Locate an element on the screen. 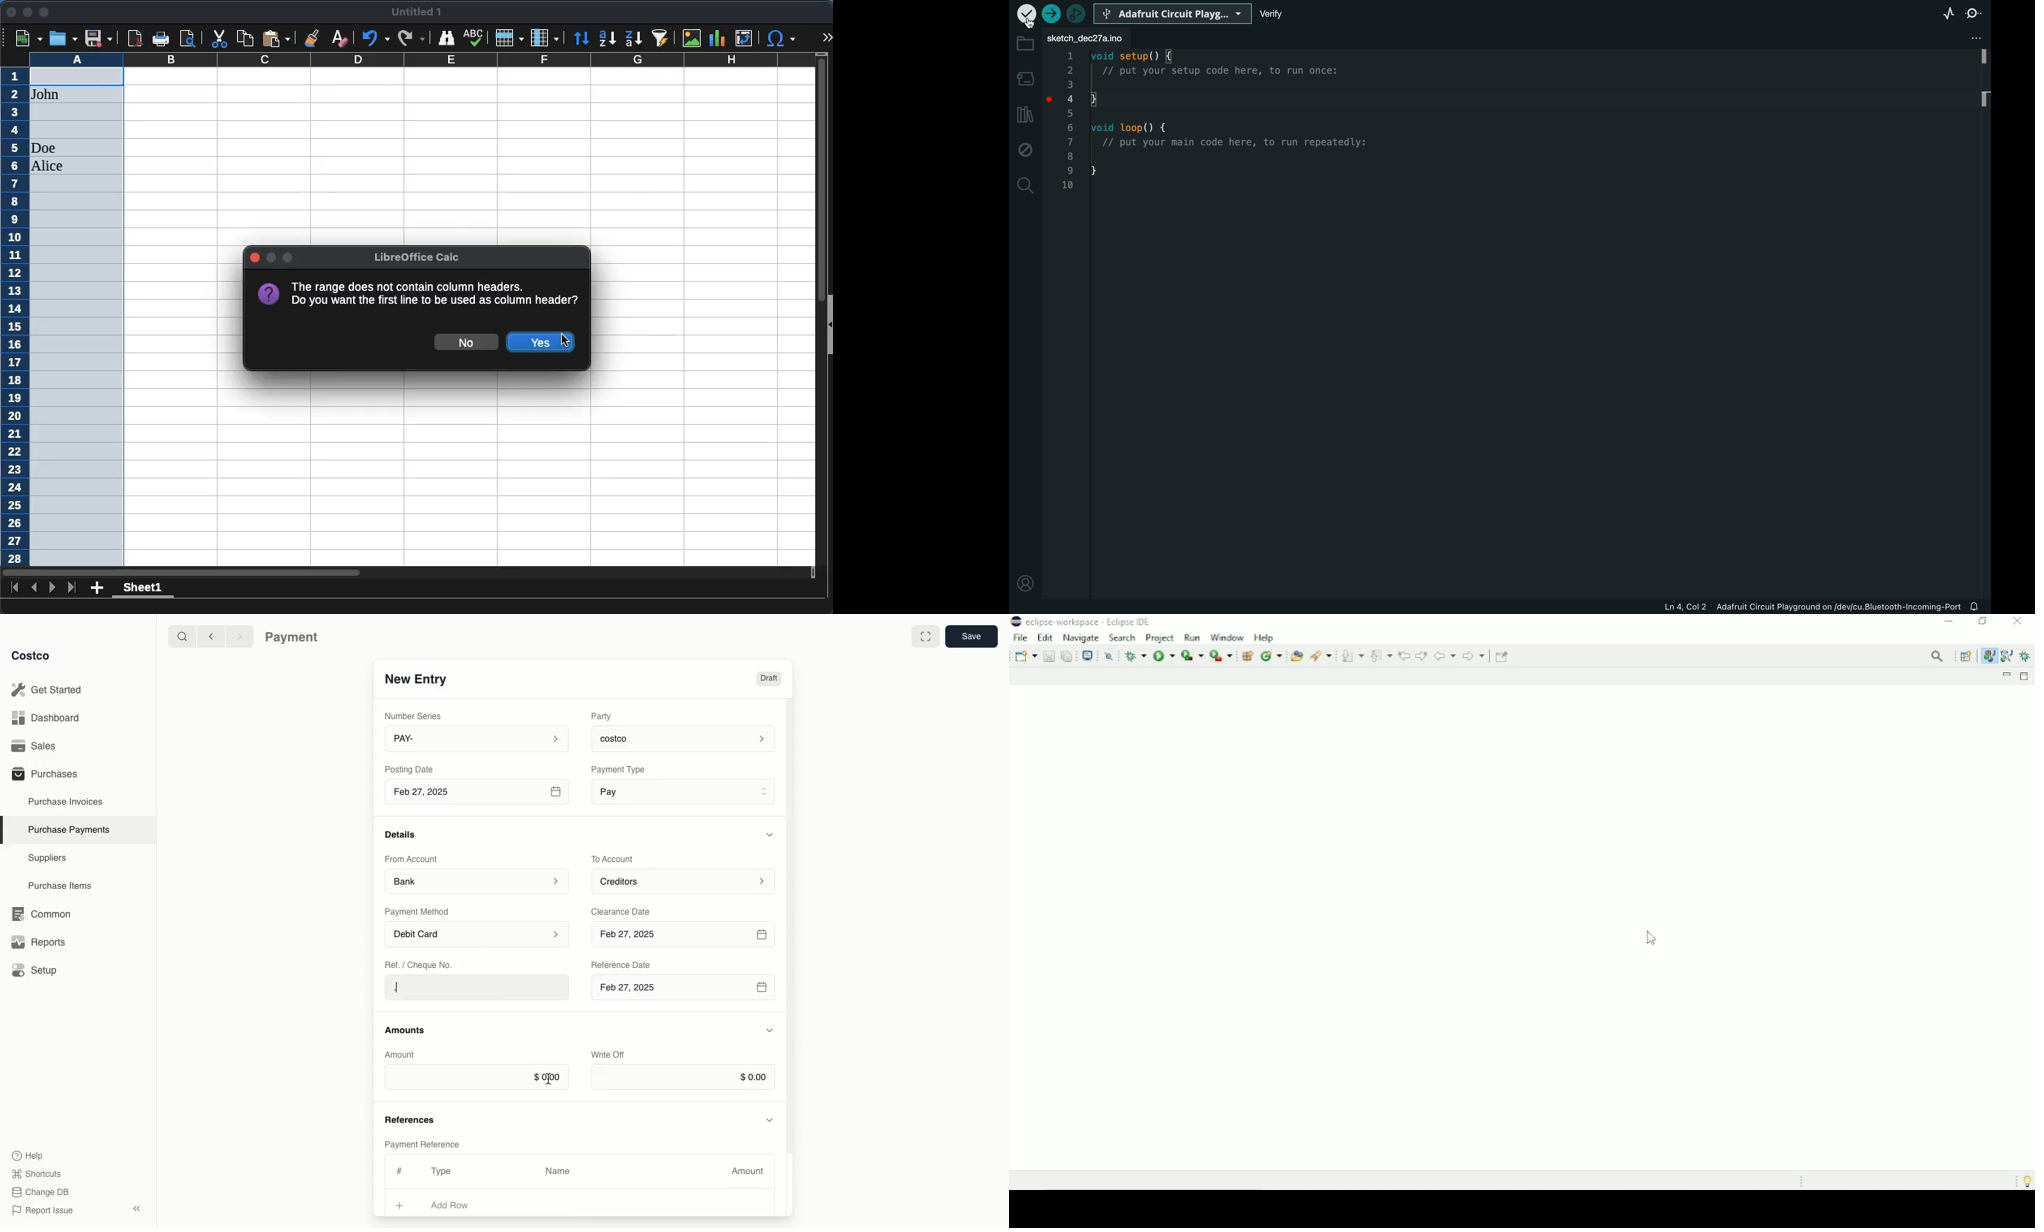  ‘Payment Type is located at coordinates (618, 769).